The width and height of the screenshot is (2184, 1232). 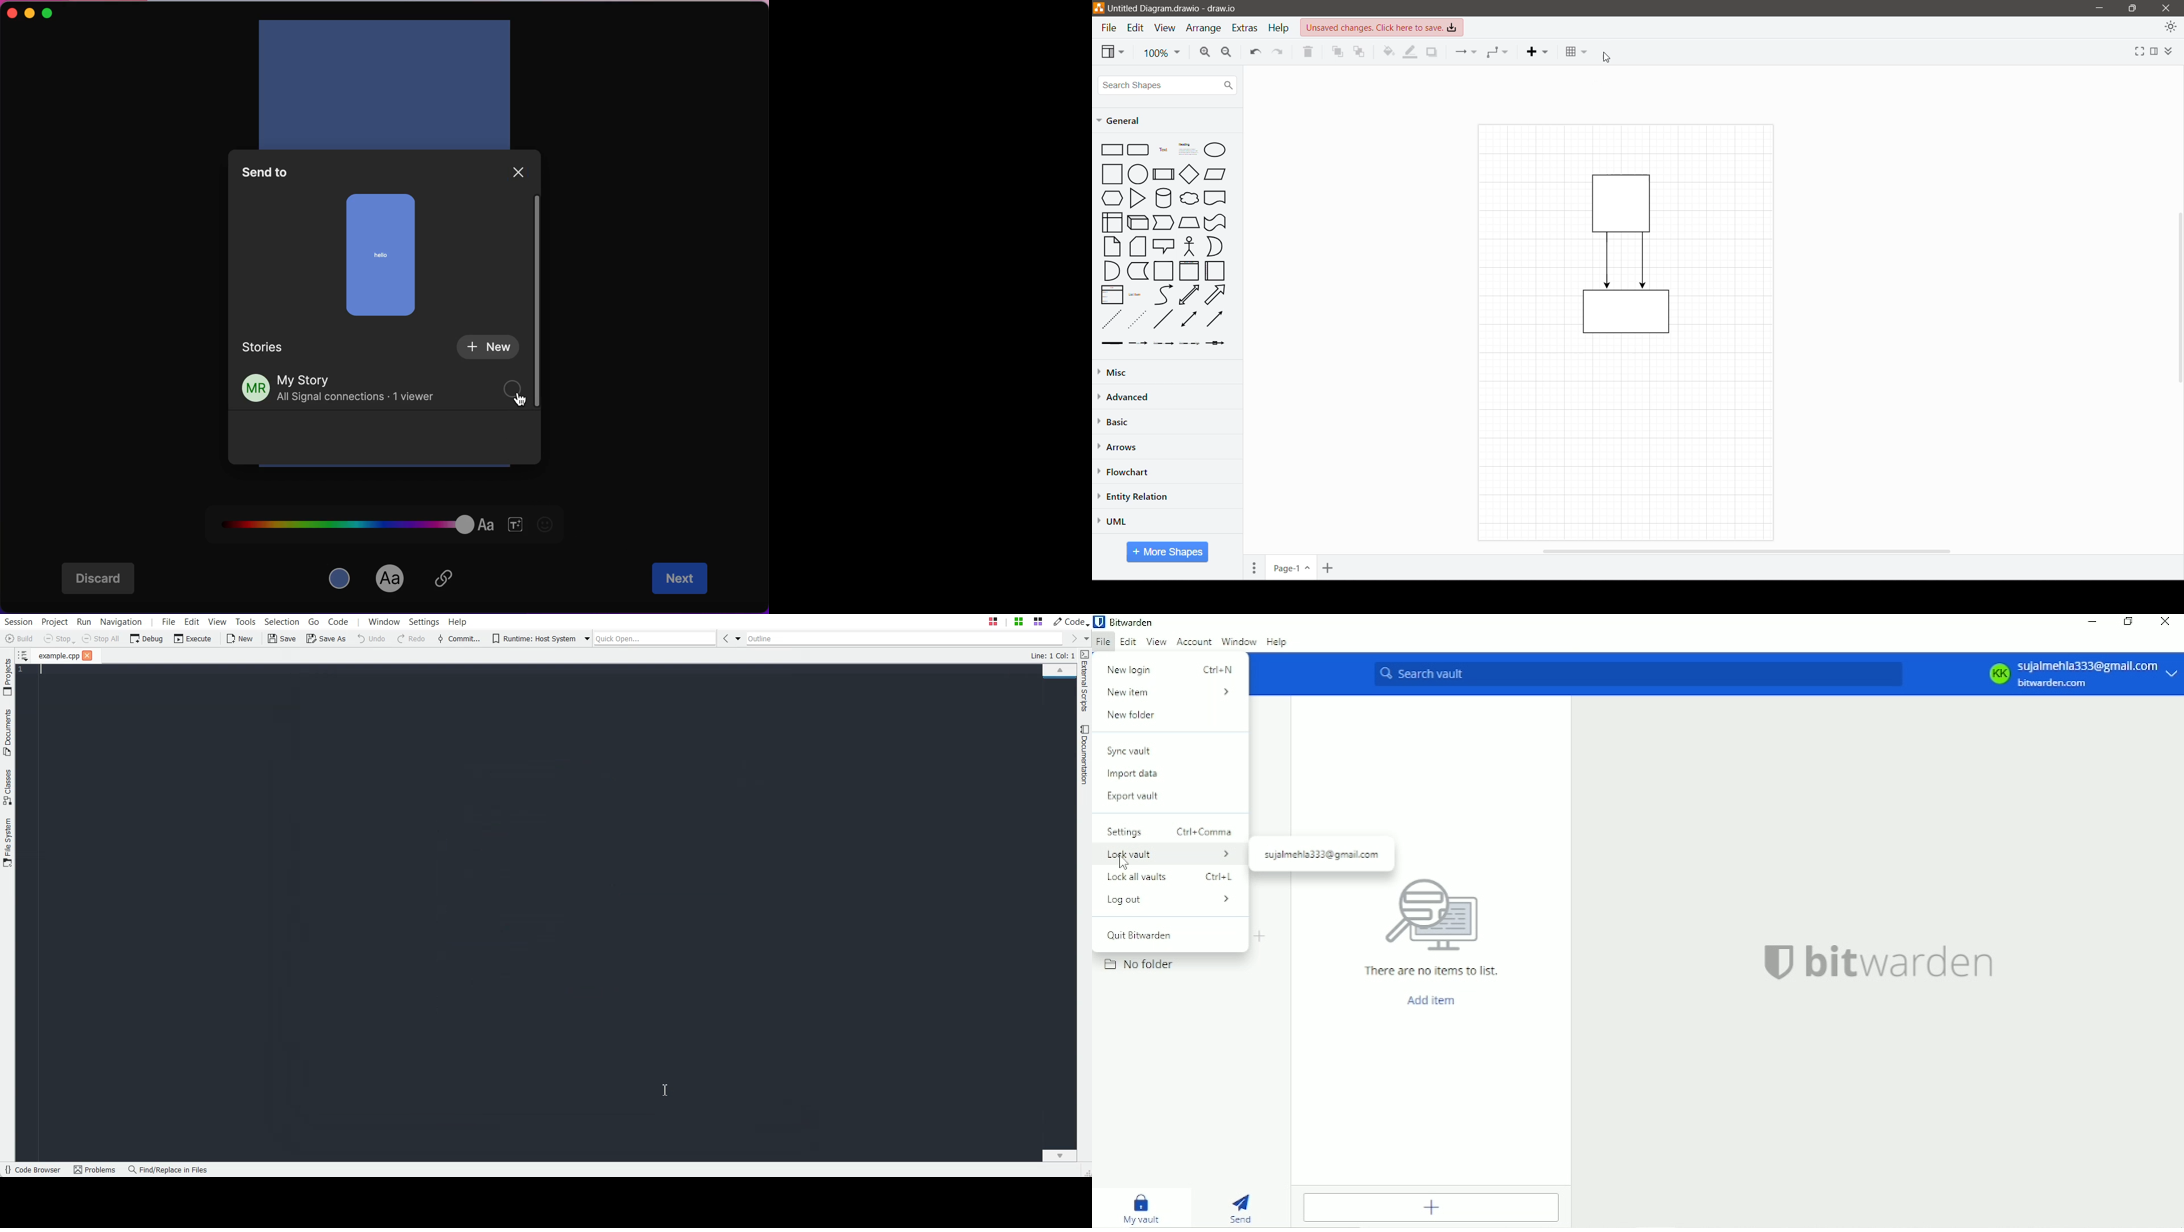 What do you see at coordinates (1290, 568) in the screenshot?
I see `Page Number` at bounding box center [1290, 568].